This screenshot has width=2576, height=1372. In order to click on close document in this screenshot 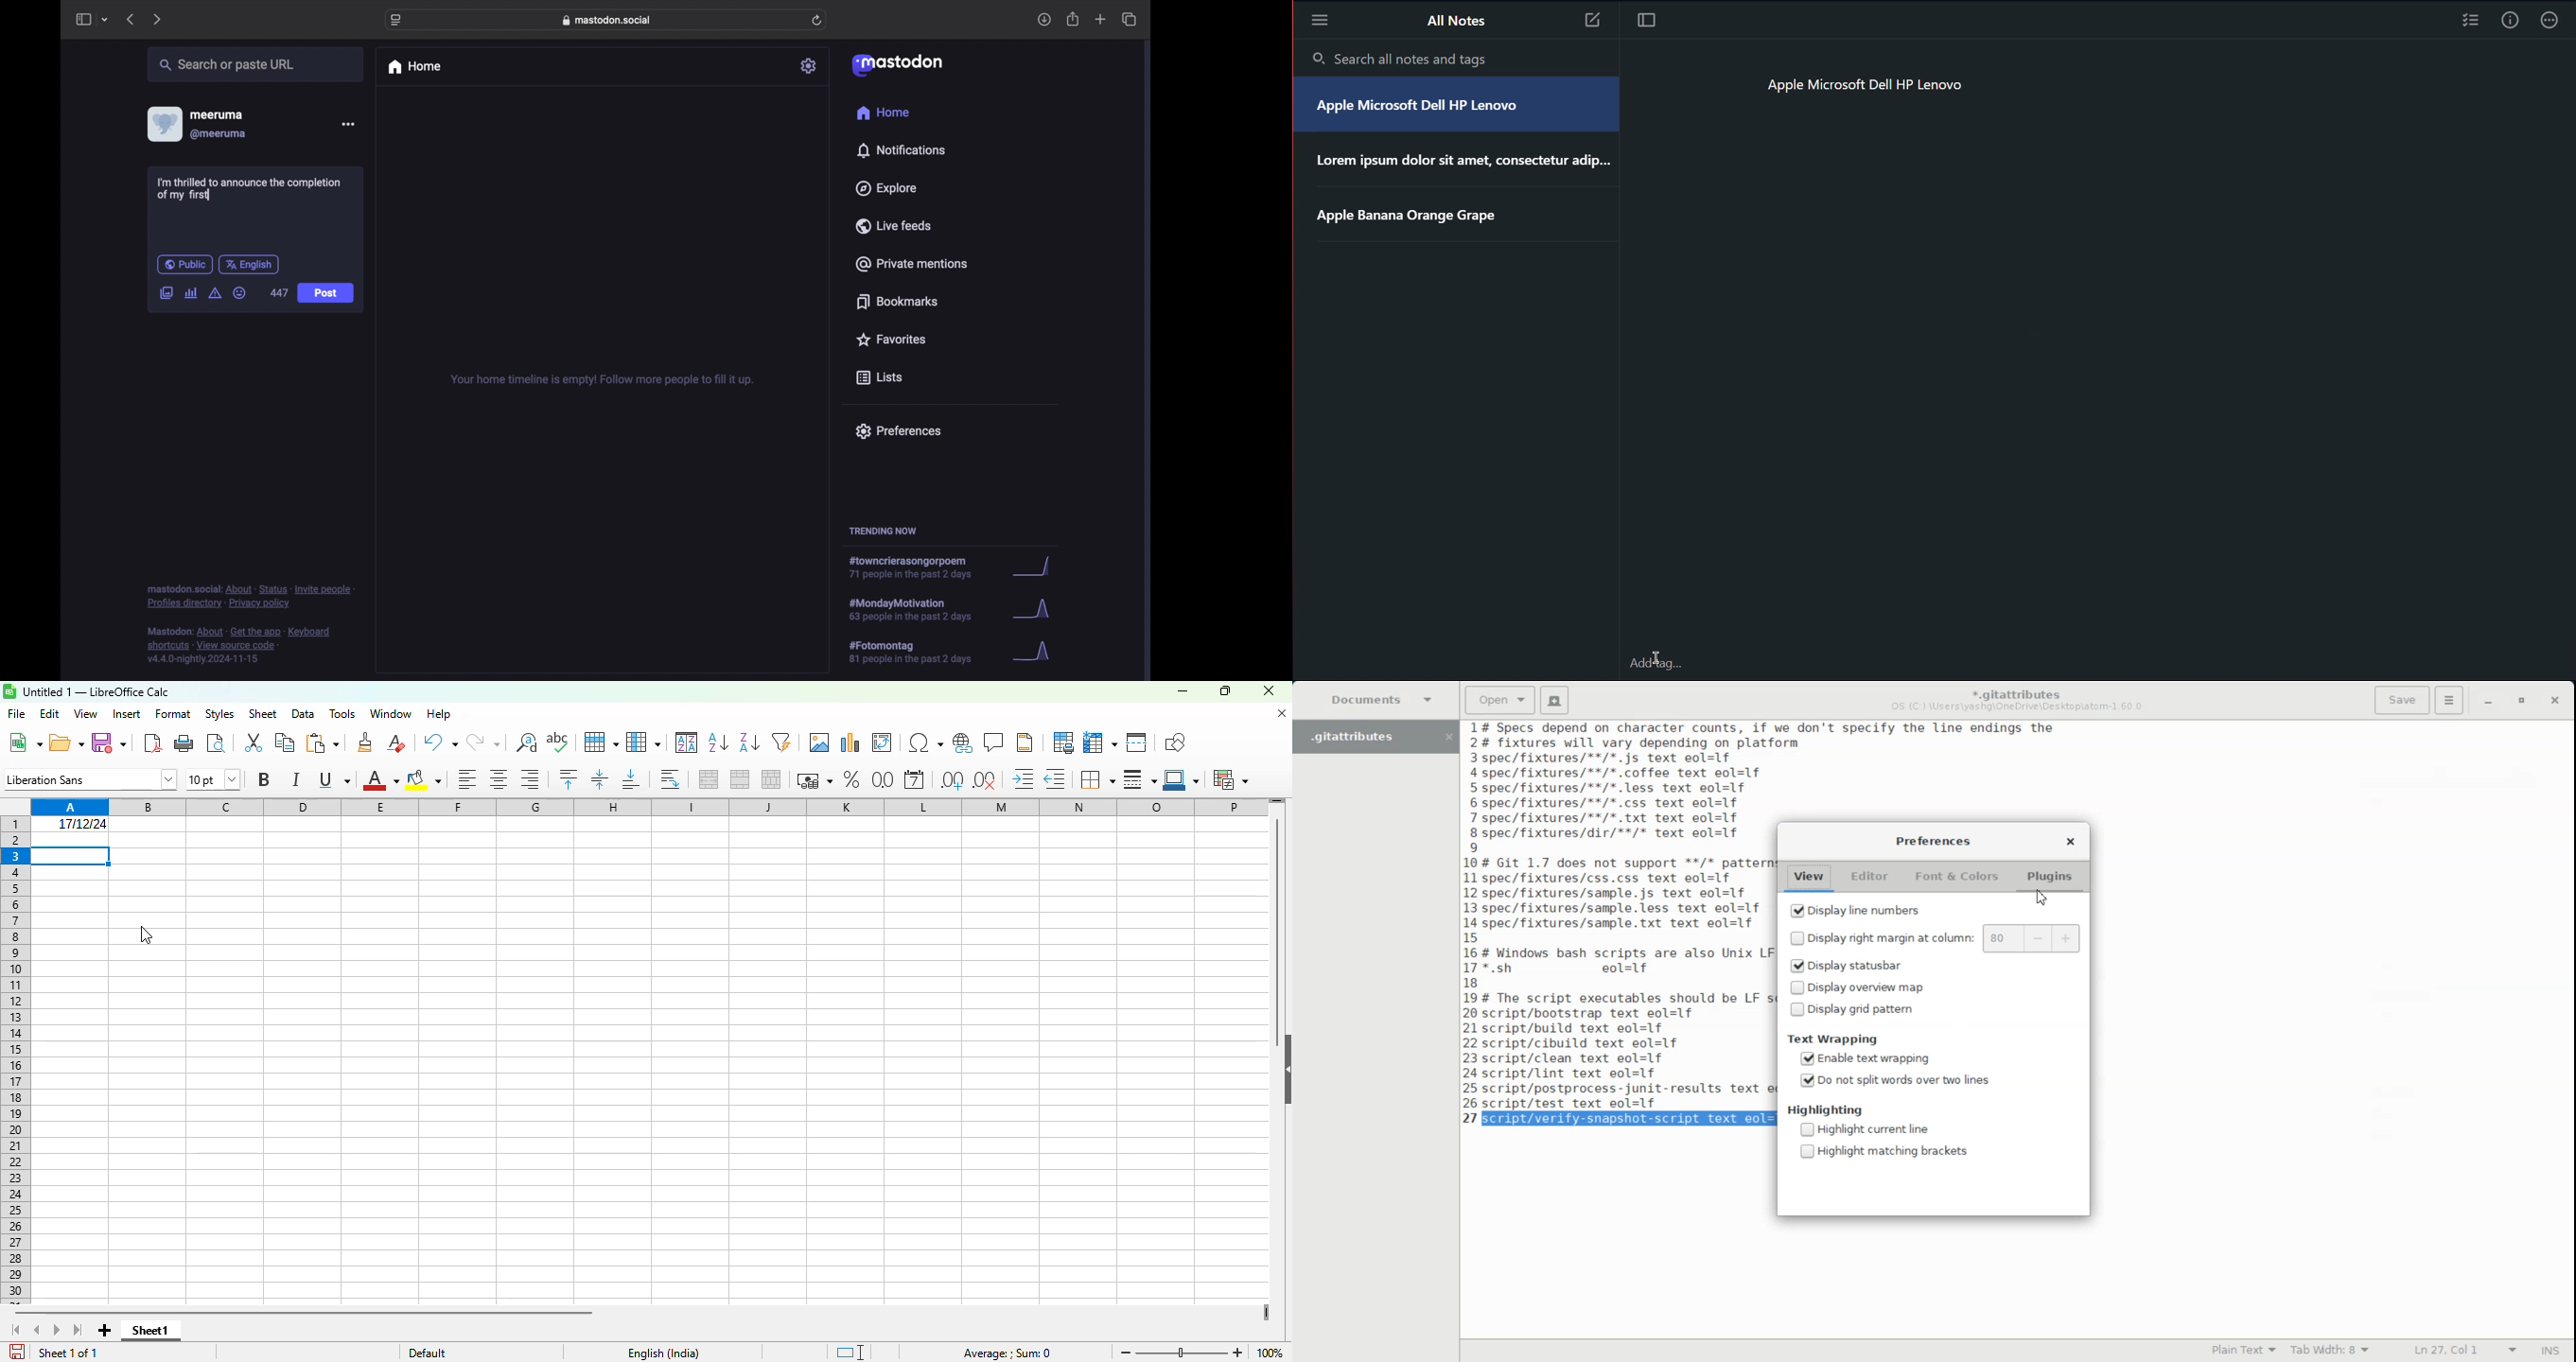, I will do `click(1282, 713)`.